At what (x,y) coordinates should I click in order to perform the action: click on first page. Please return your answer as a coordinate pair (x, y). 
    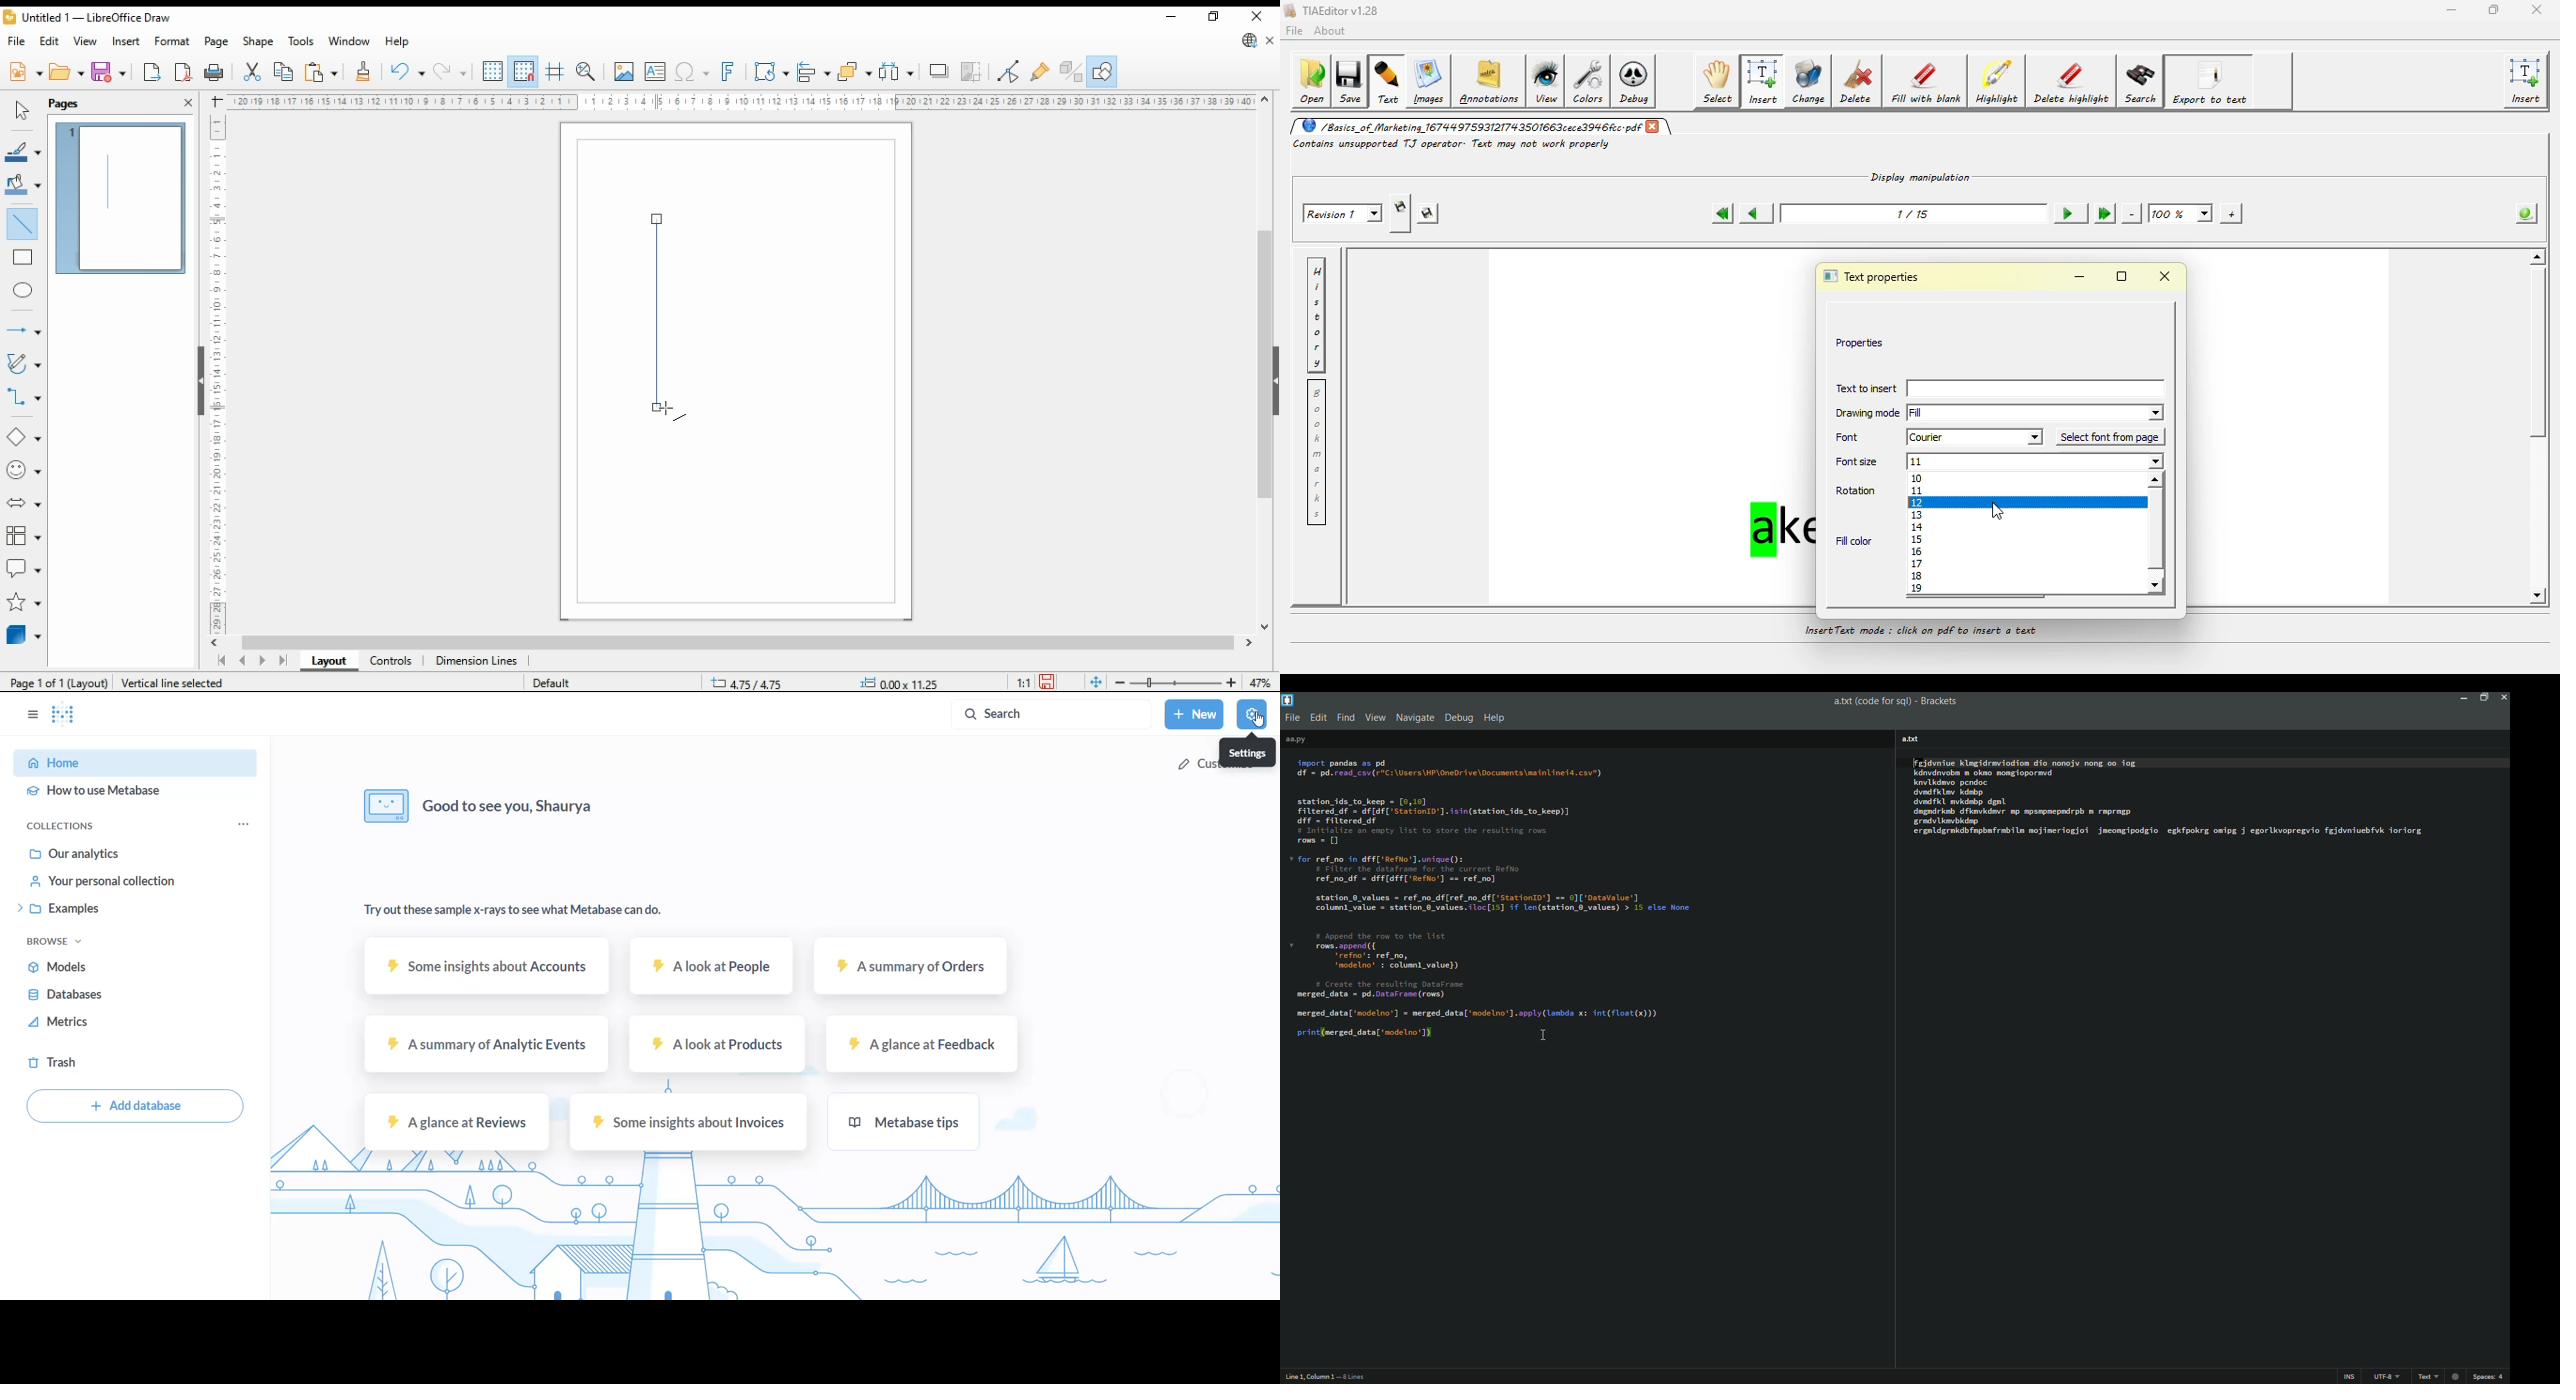
    Looking at the image, I should click on (221, 661).